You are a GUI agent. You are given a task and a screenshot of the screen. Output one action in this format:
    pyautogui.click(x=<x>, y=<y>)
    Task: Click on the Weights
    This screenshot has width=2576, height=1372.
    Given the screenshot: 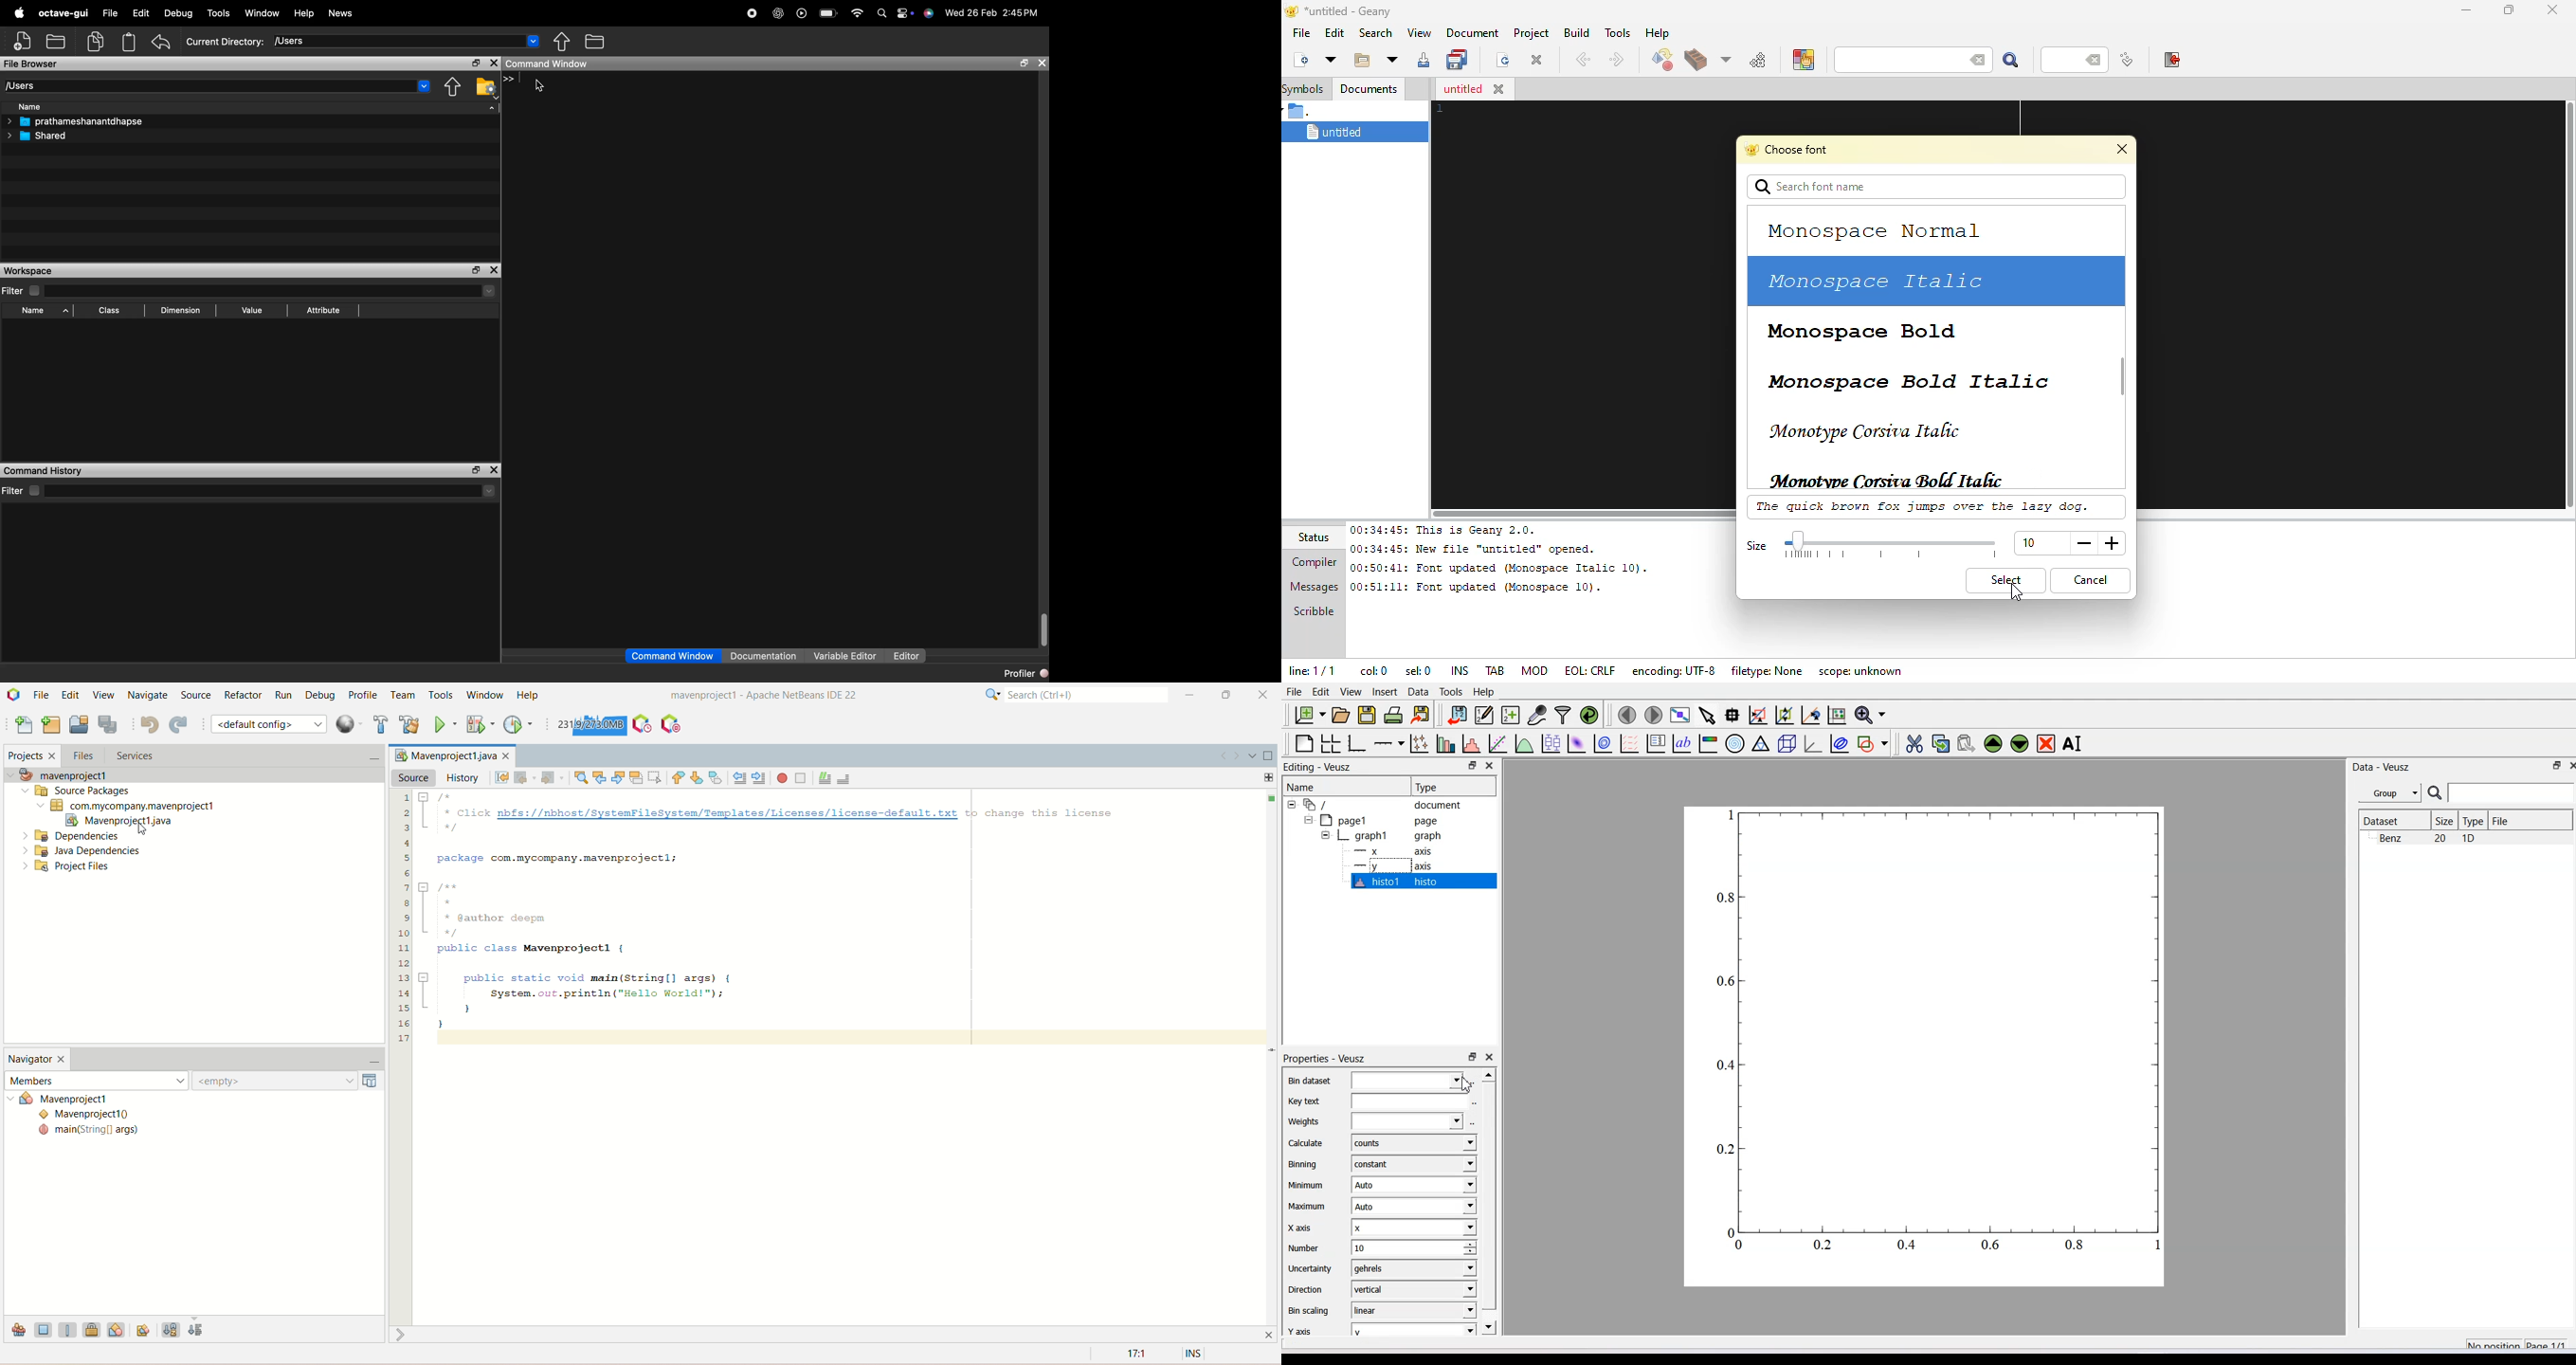 What is the action you would take?
    pyautogui.click(x=1374, y=1120)
    